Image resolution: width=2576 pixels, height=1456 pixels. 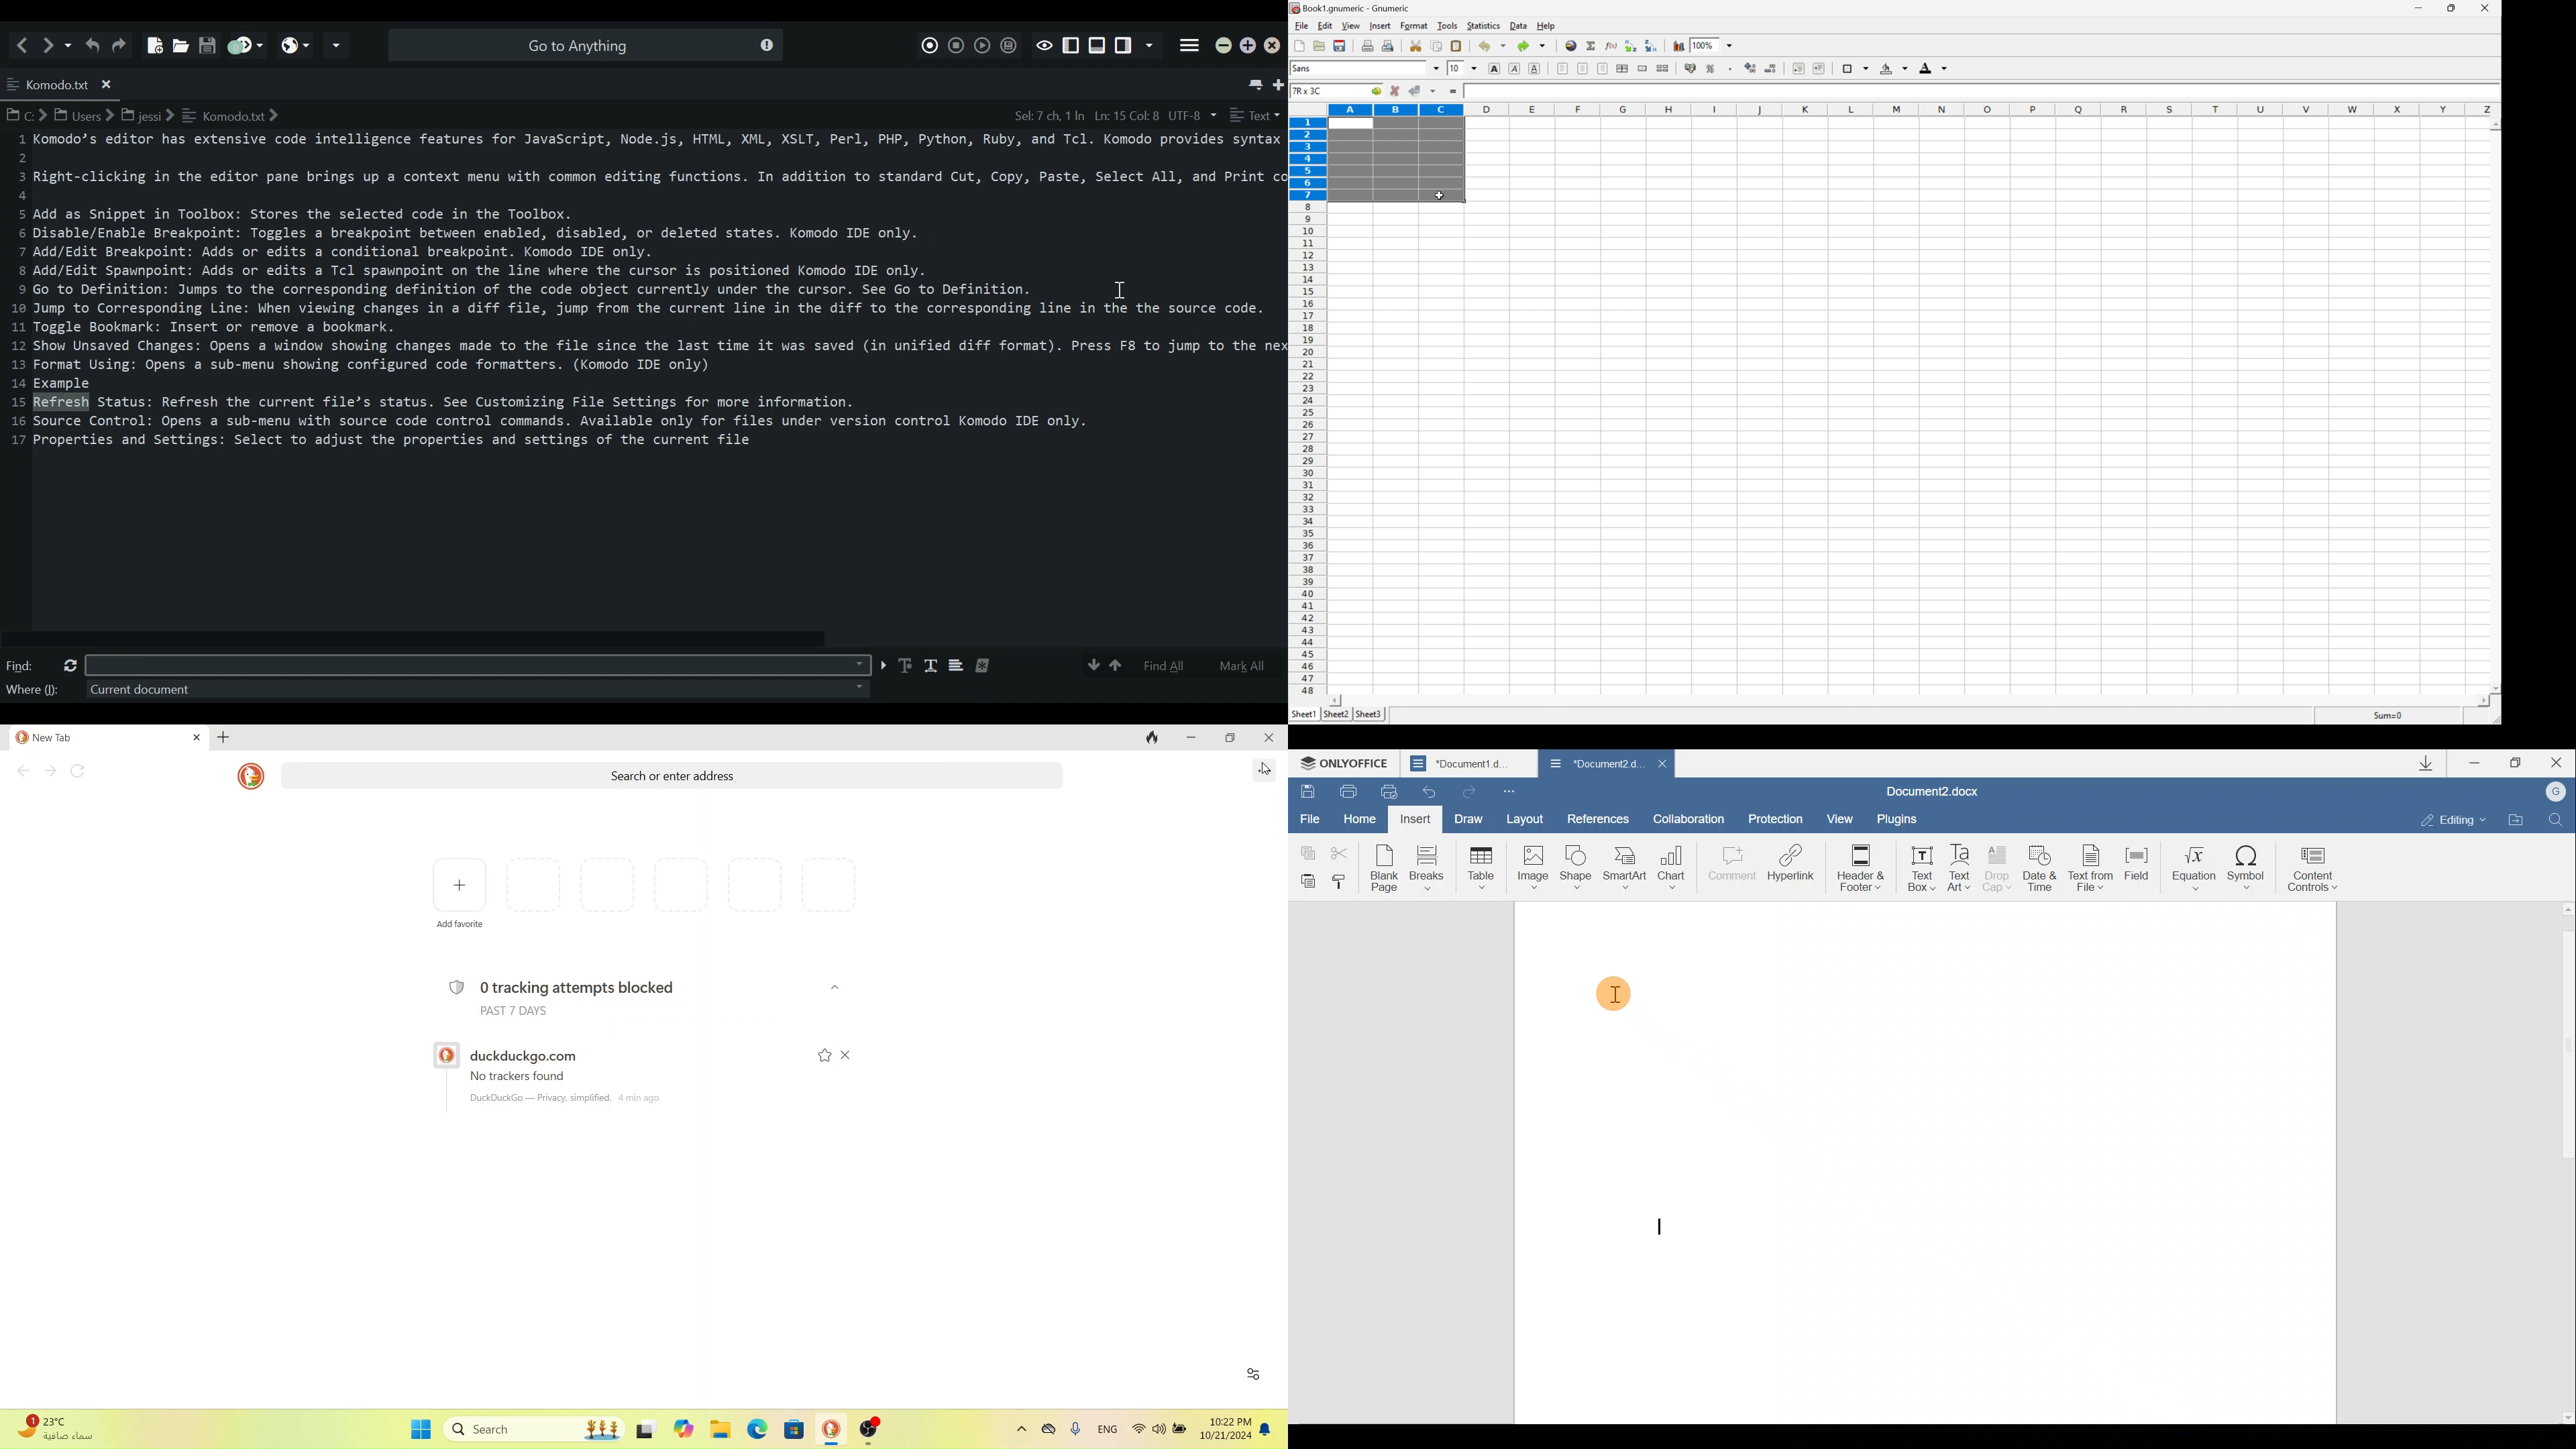 I want to click on Set the format of the selected cells to include a thousands separator, so click(x=1729, y=68).